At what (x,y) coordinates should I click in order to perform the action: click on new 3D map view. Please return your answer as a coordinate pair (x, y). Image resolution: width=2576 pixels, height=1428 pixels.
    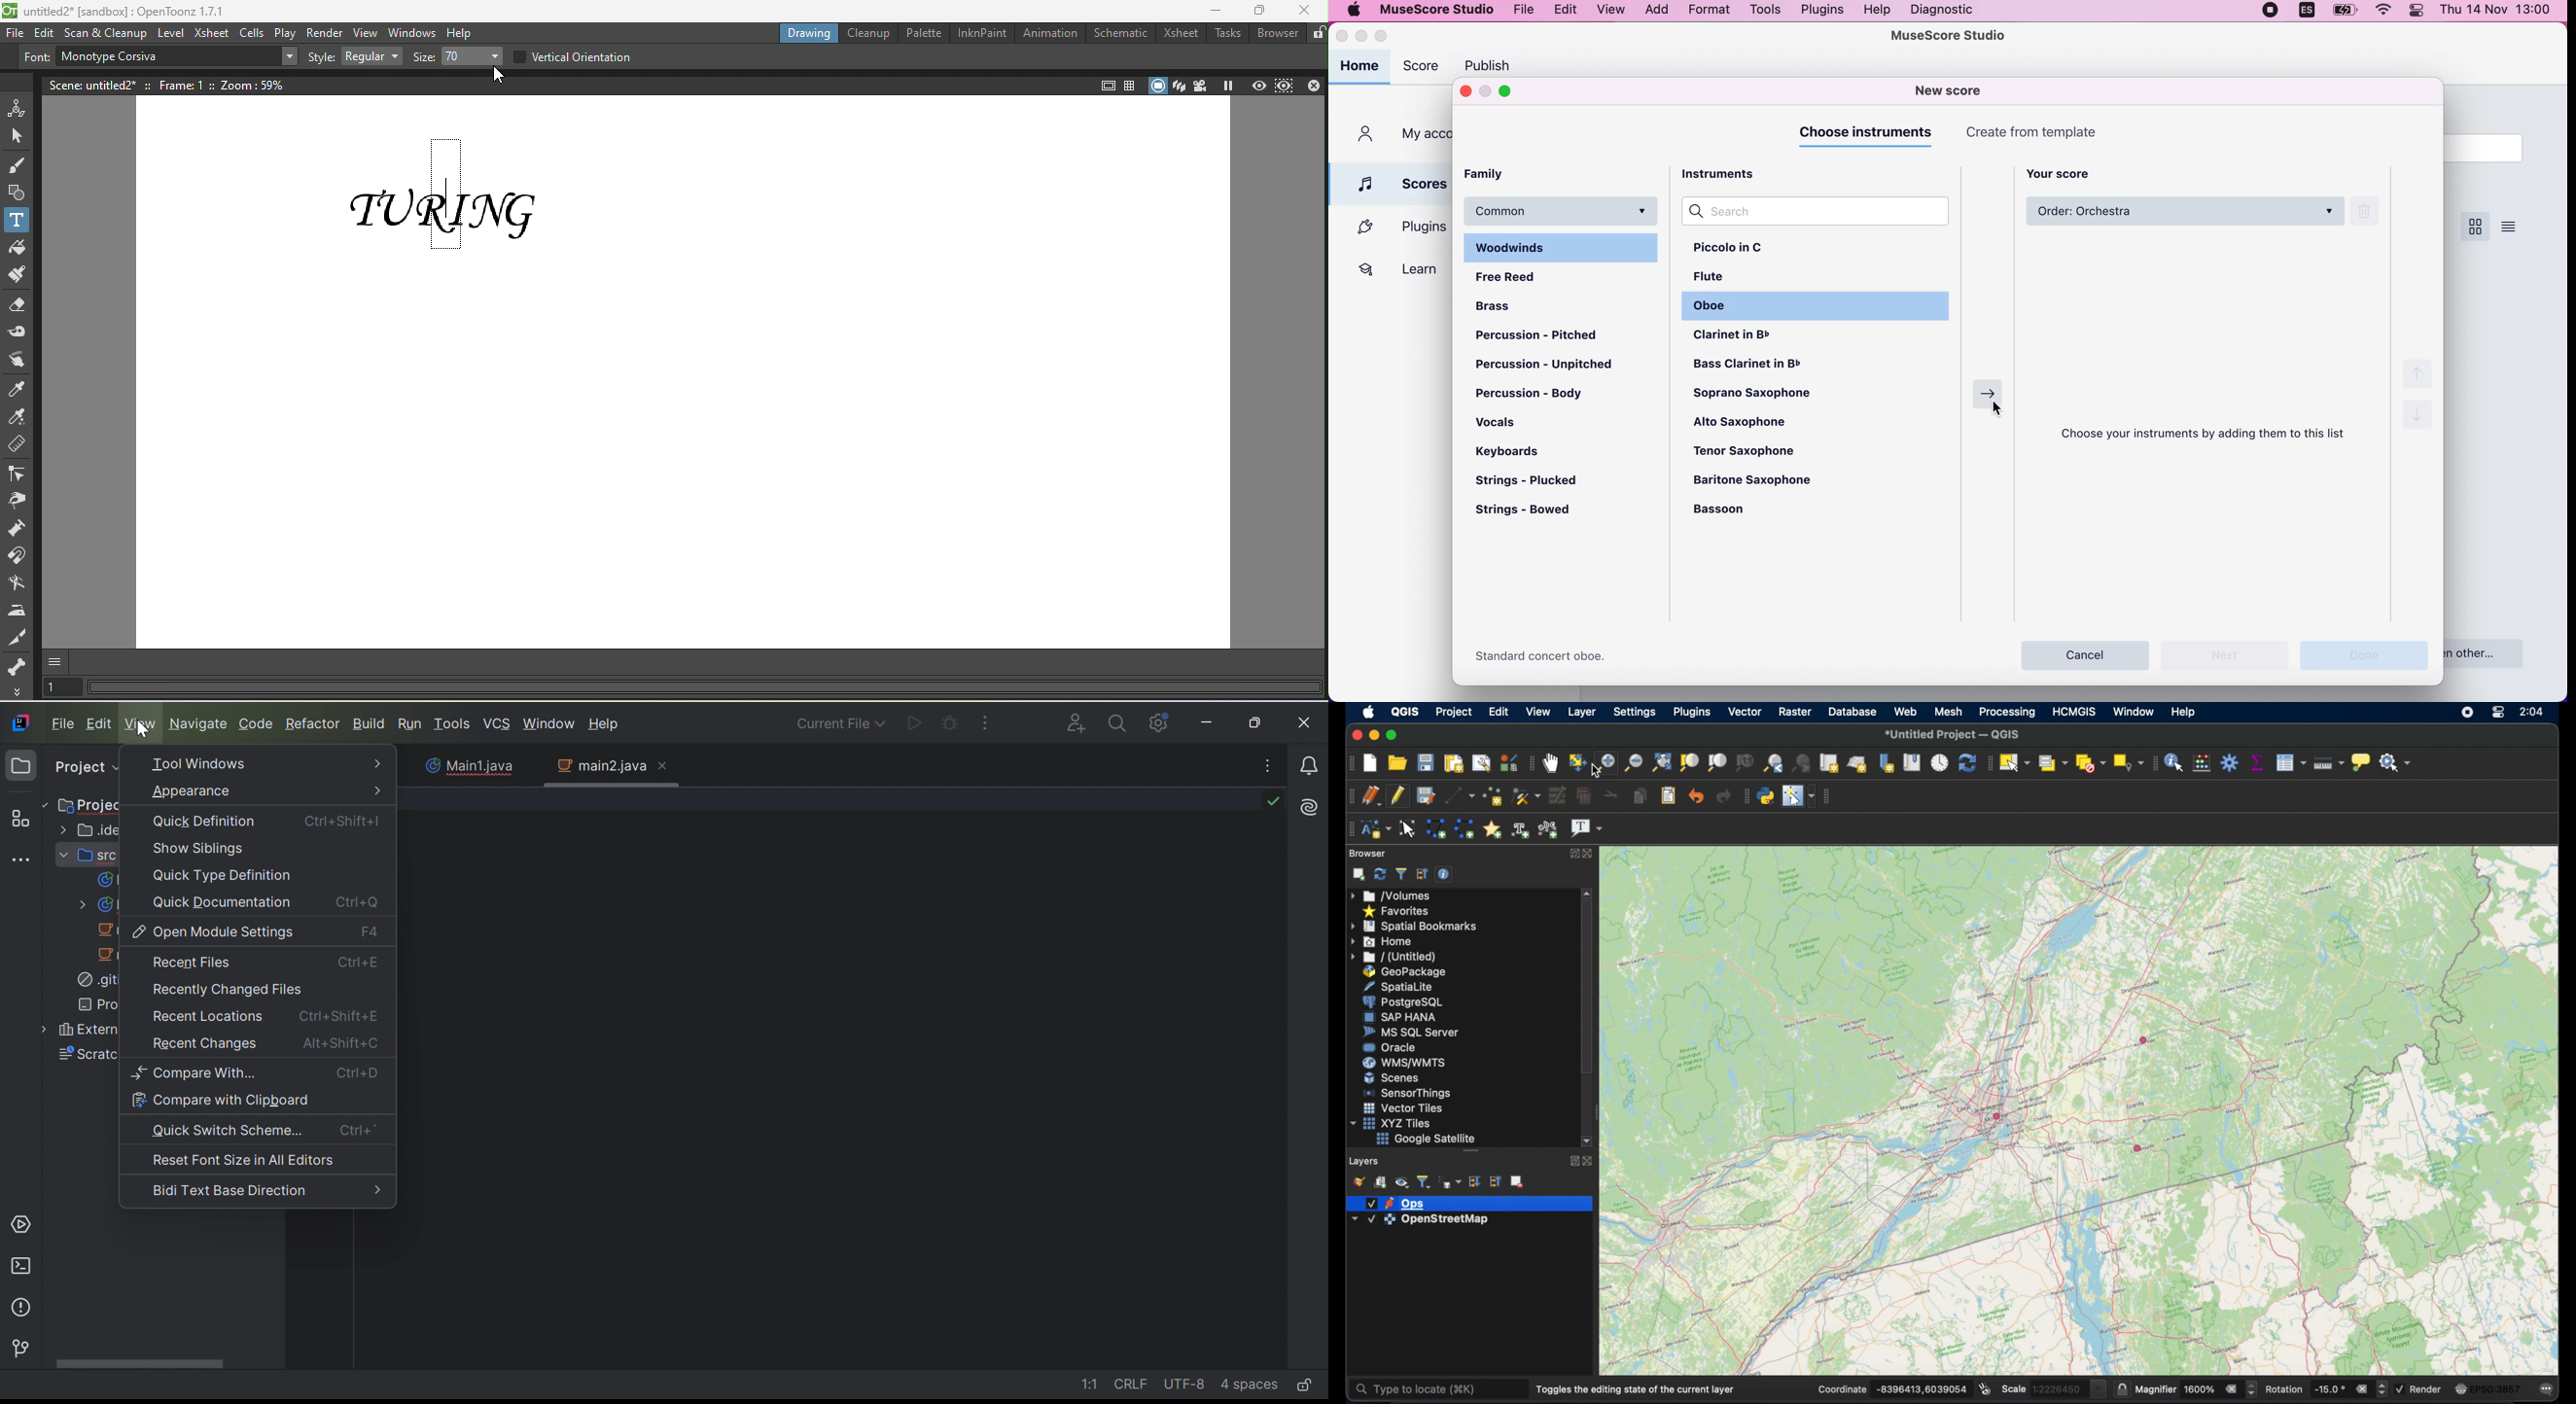
    Looking at the image, I should click on (1858, 763).